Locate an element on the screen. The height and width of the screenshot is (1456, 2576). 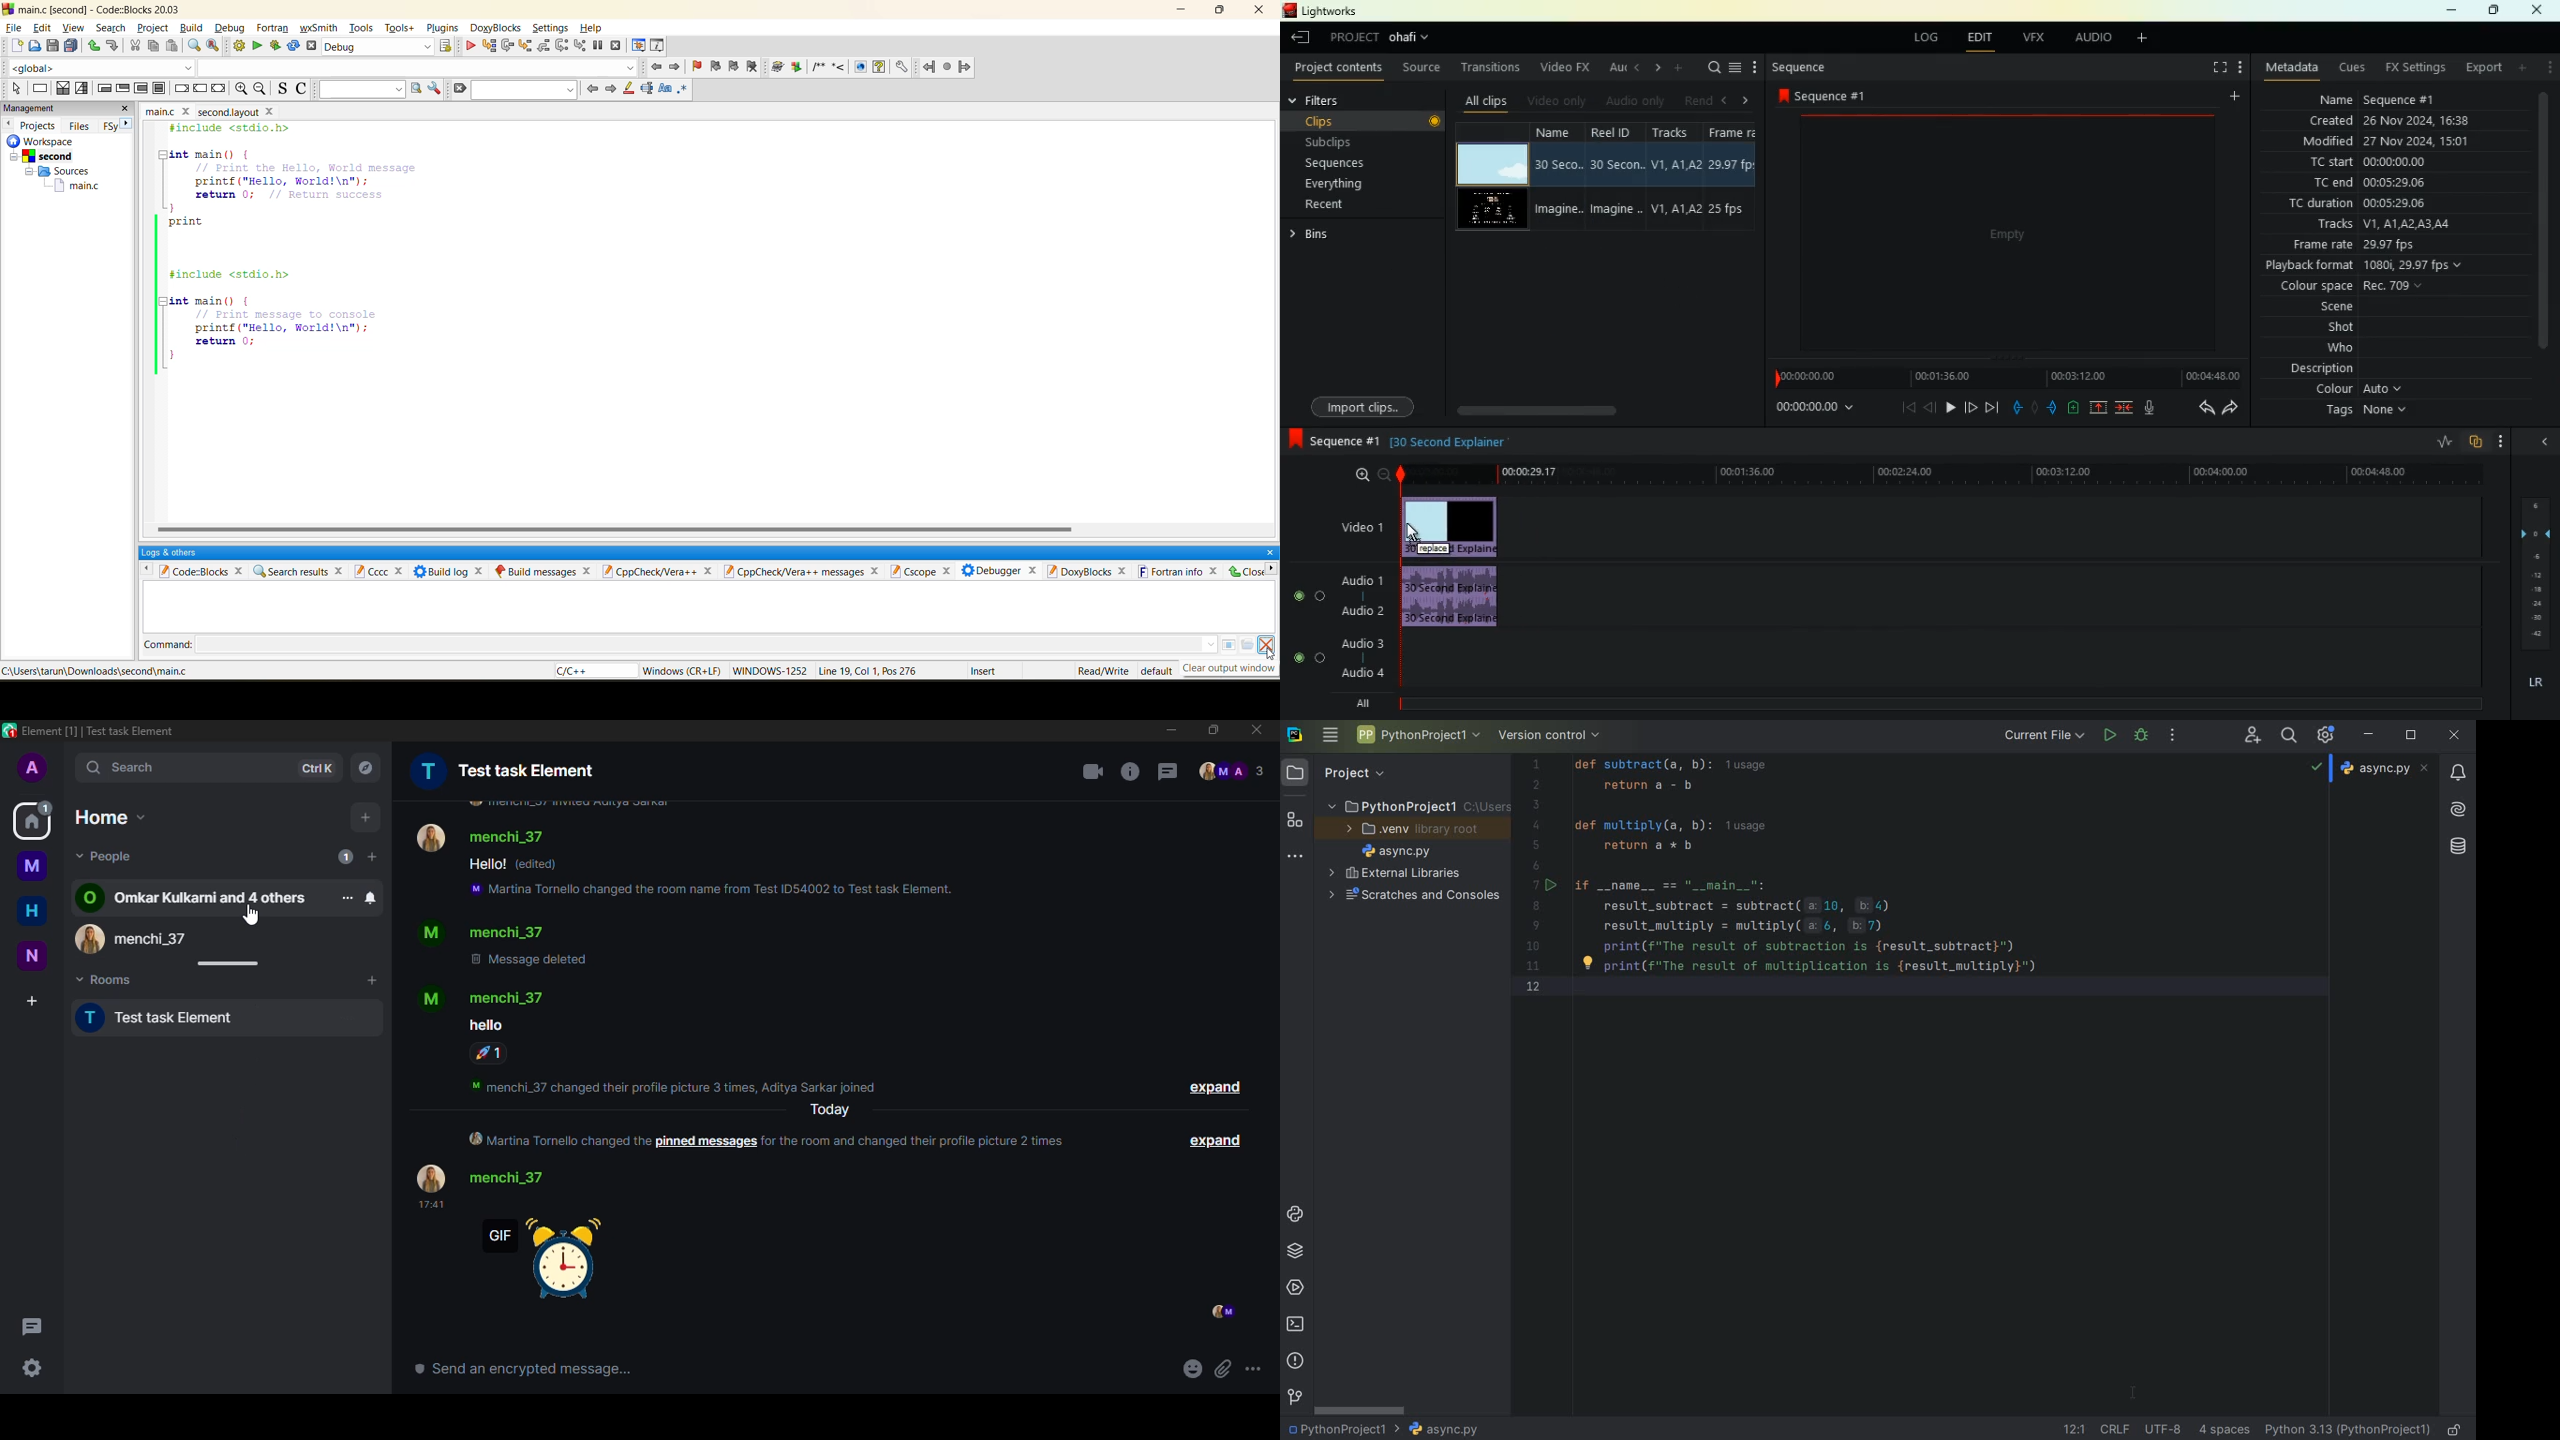
drop down is located at coordinates (1213, 647).